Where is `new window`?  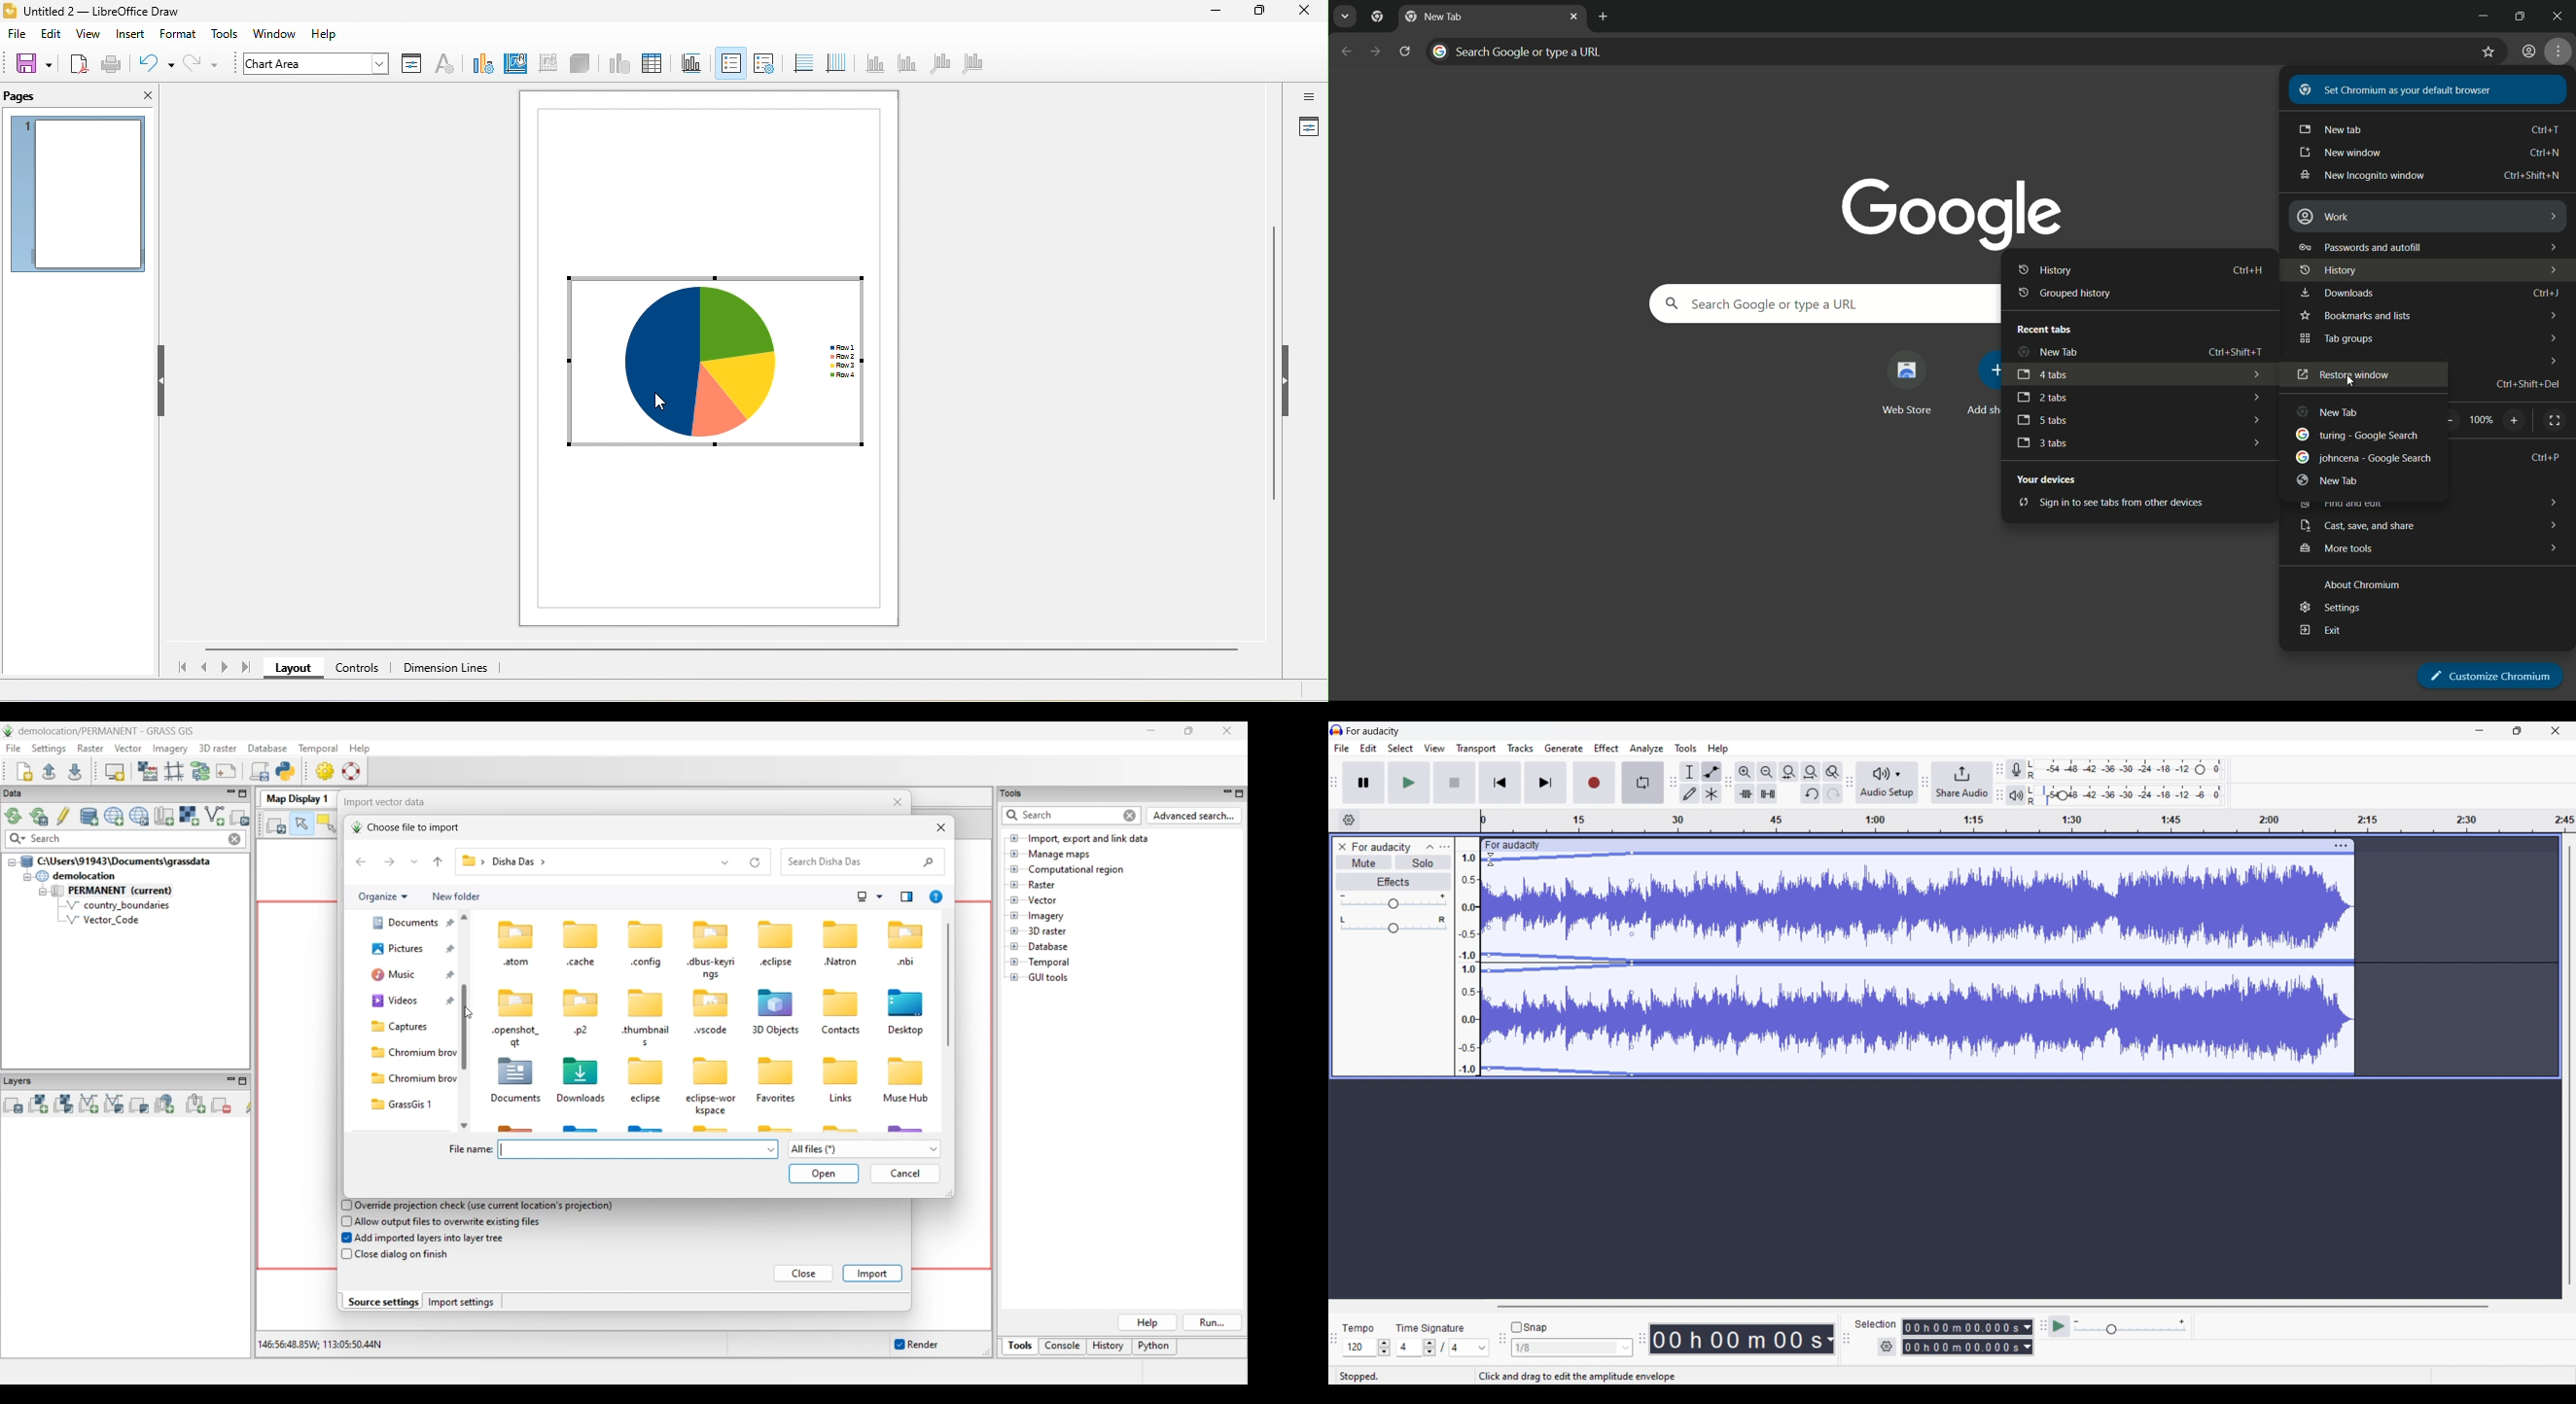 new window is located at coordinates (2341, 153).